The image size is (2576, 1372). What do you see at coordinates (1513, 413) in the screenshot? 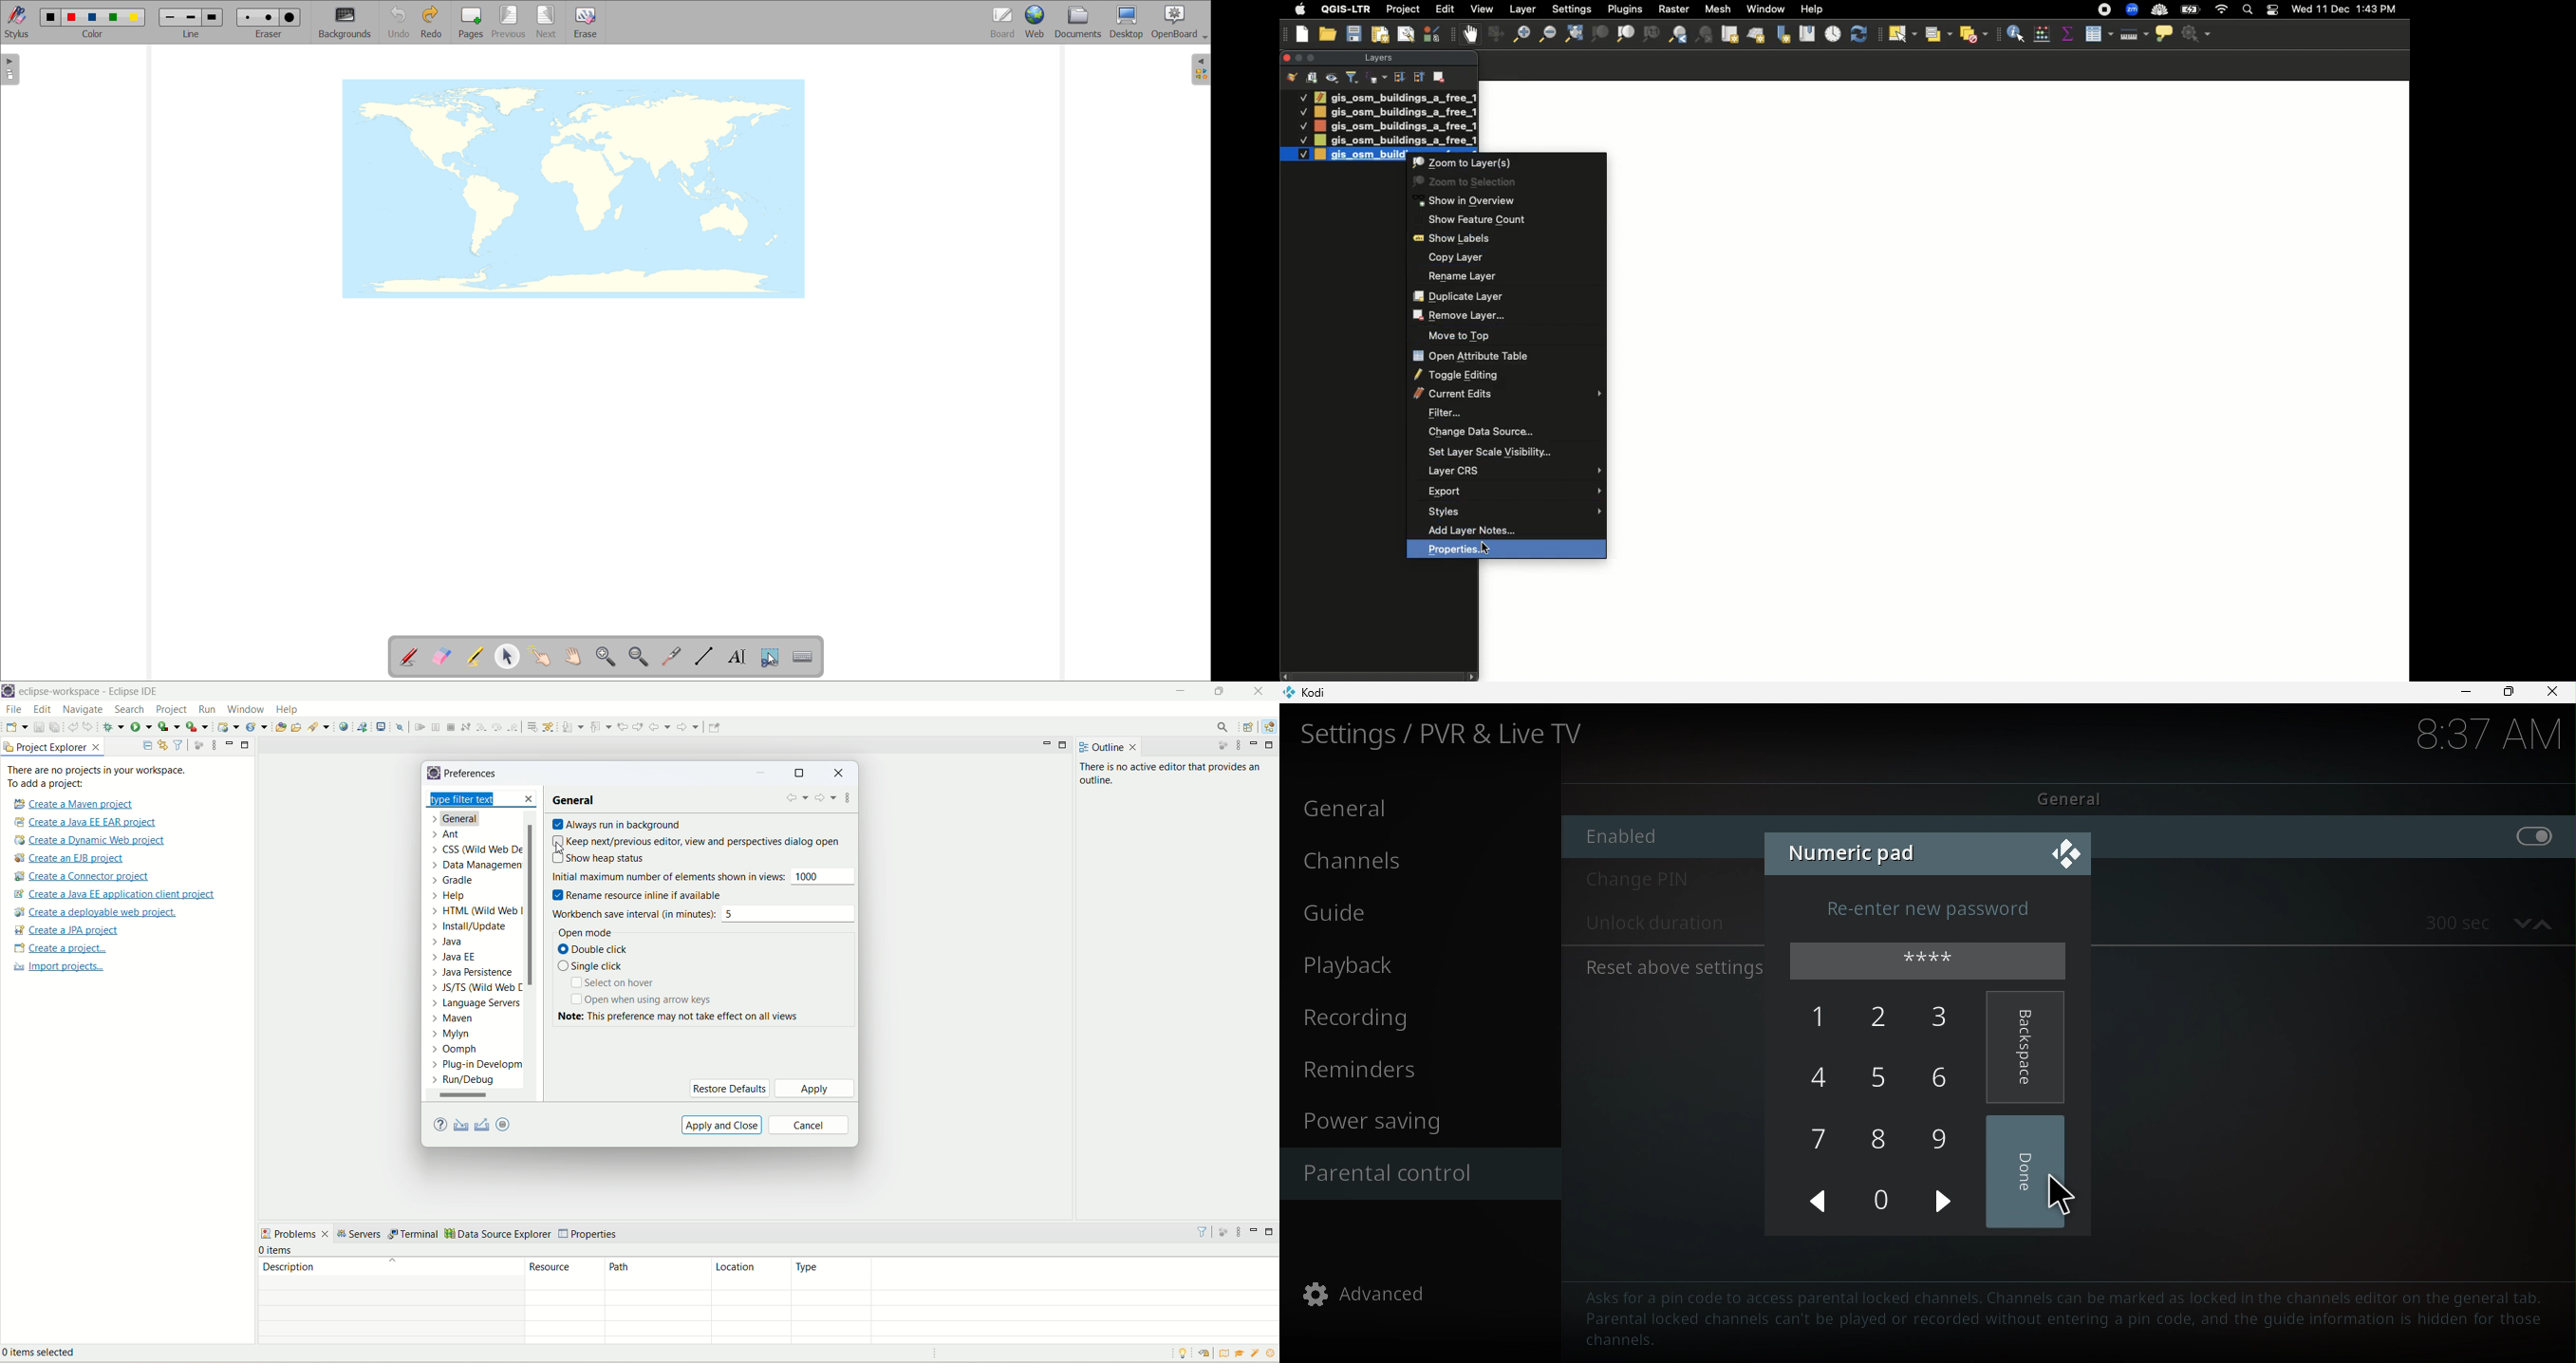
I see `Filter` at bounding box center [1513, 413].